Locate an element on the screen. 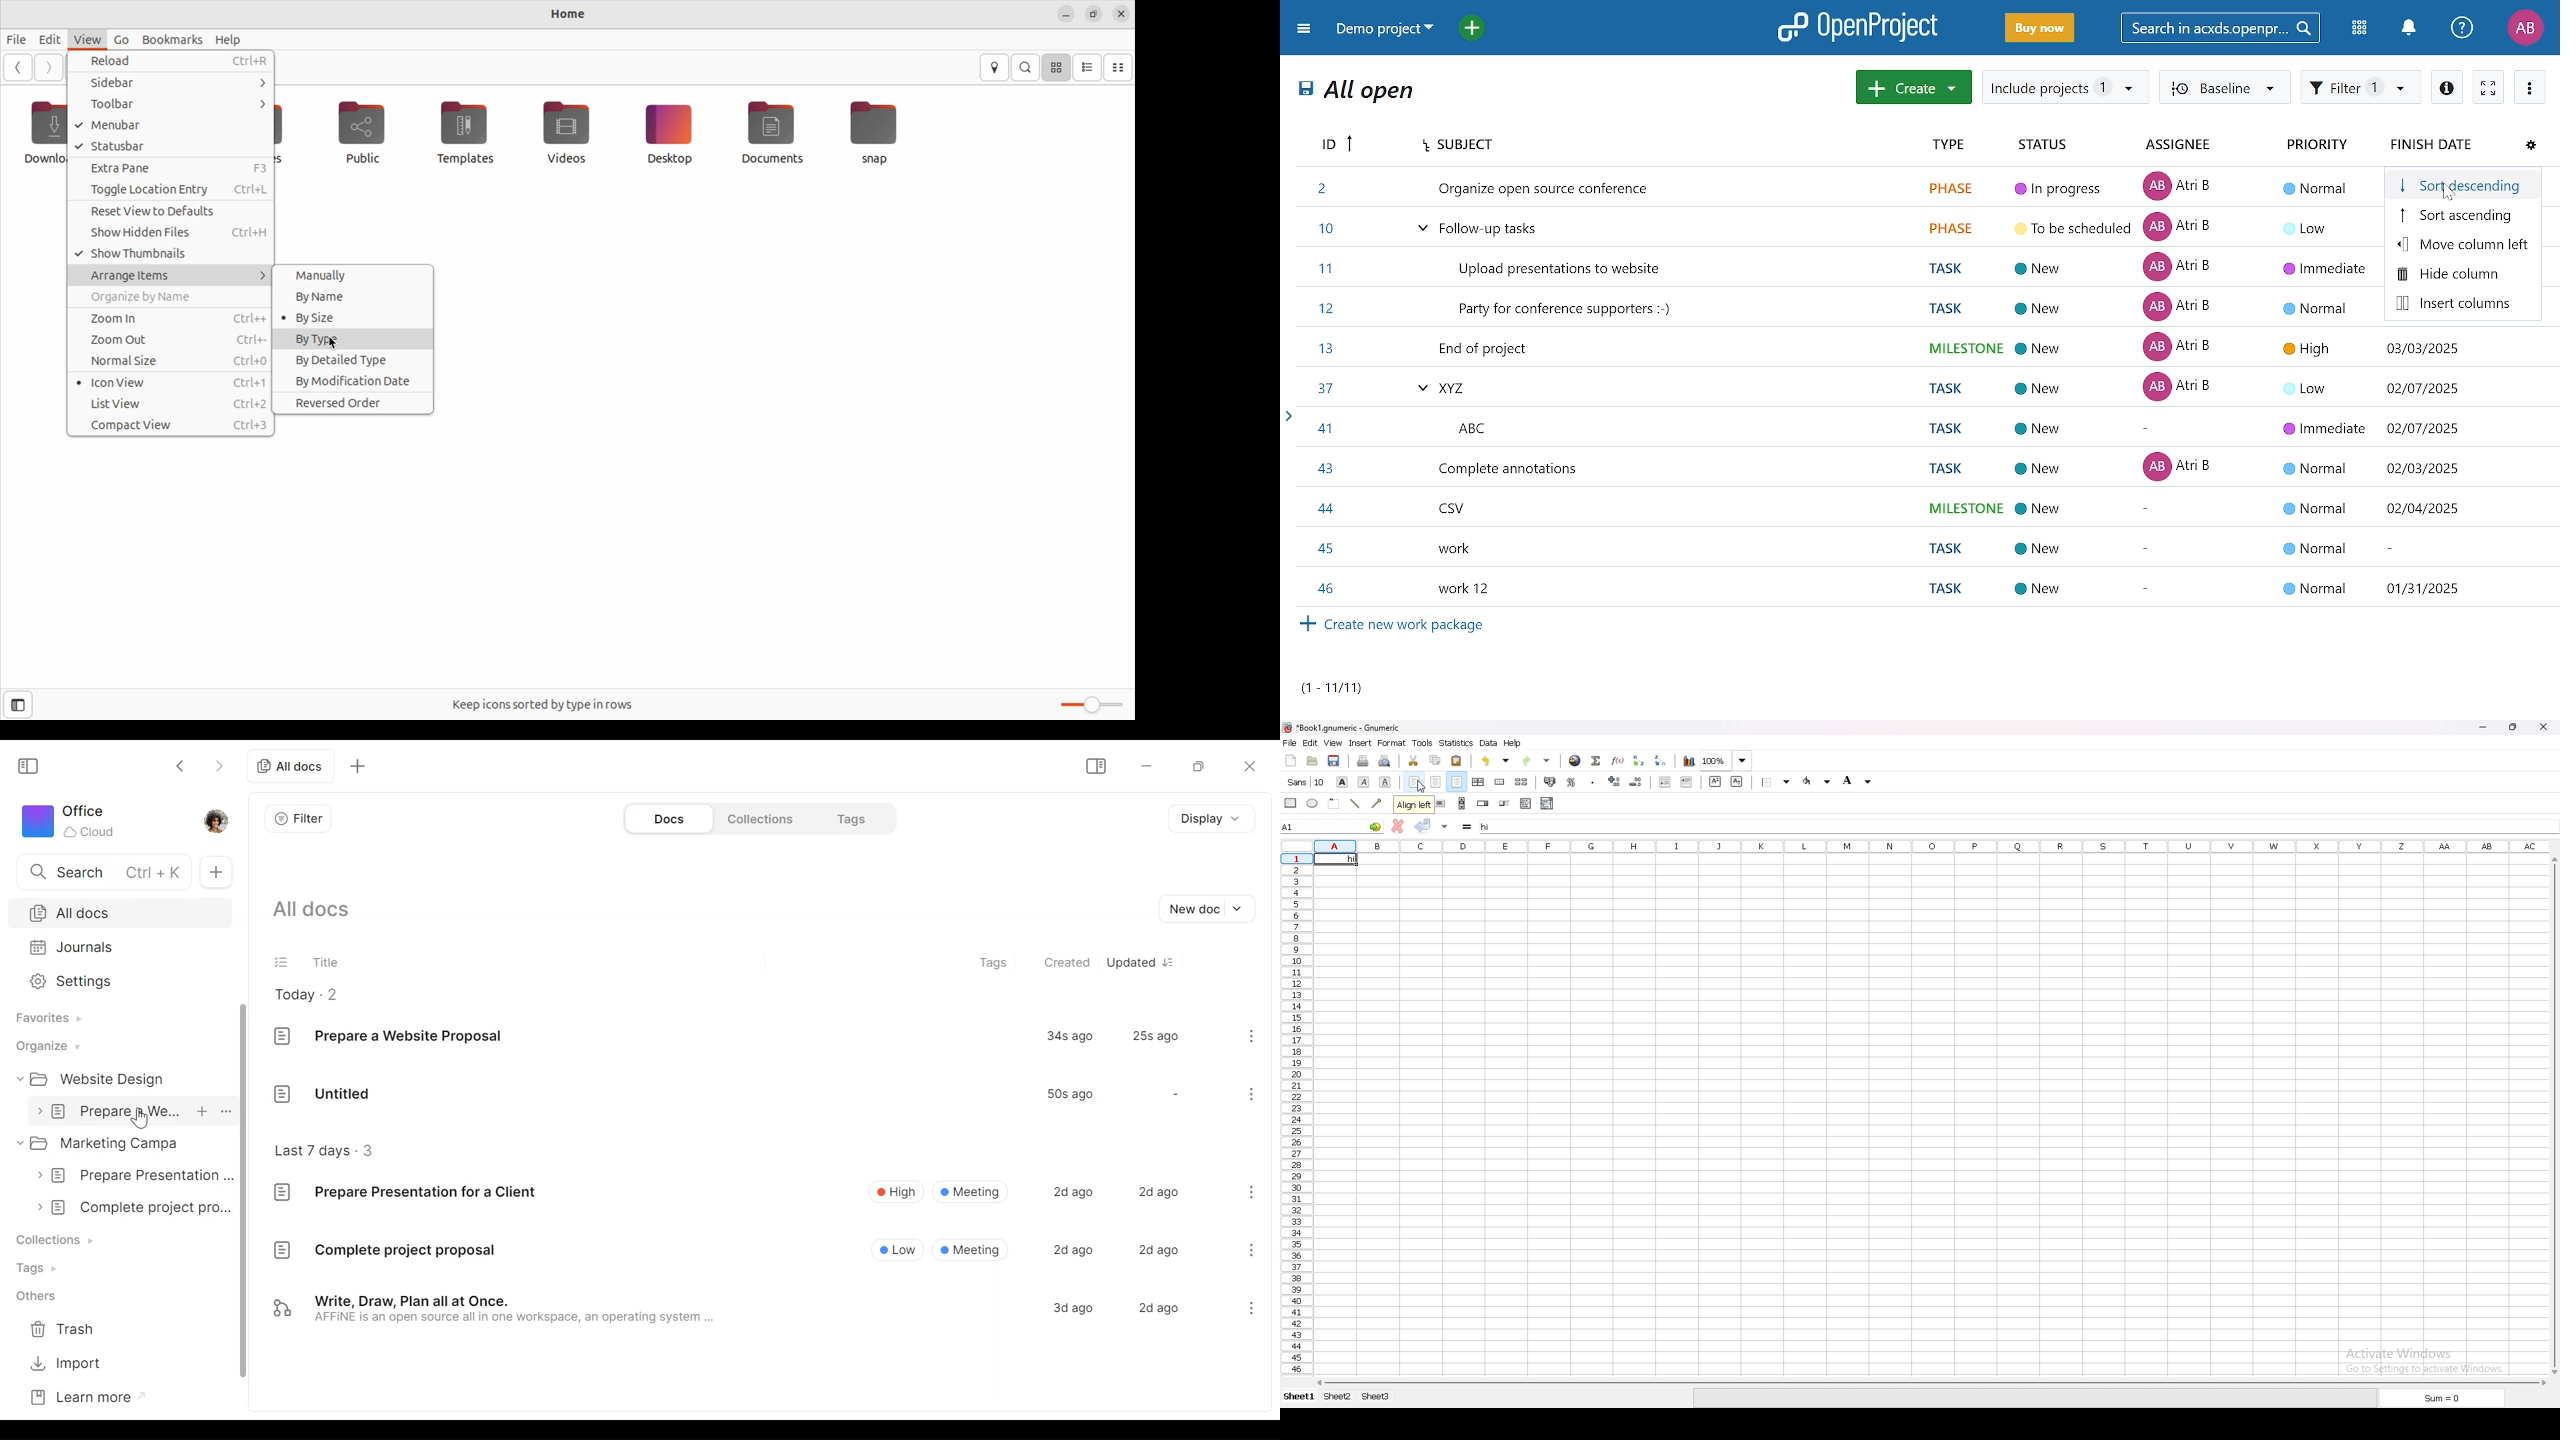 Image resolution: width=2576 pixels, height=1456 pixels. priority is located at coordinates (2322, 143).